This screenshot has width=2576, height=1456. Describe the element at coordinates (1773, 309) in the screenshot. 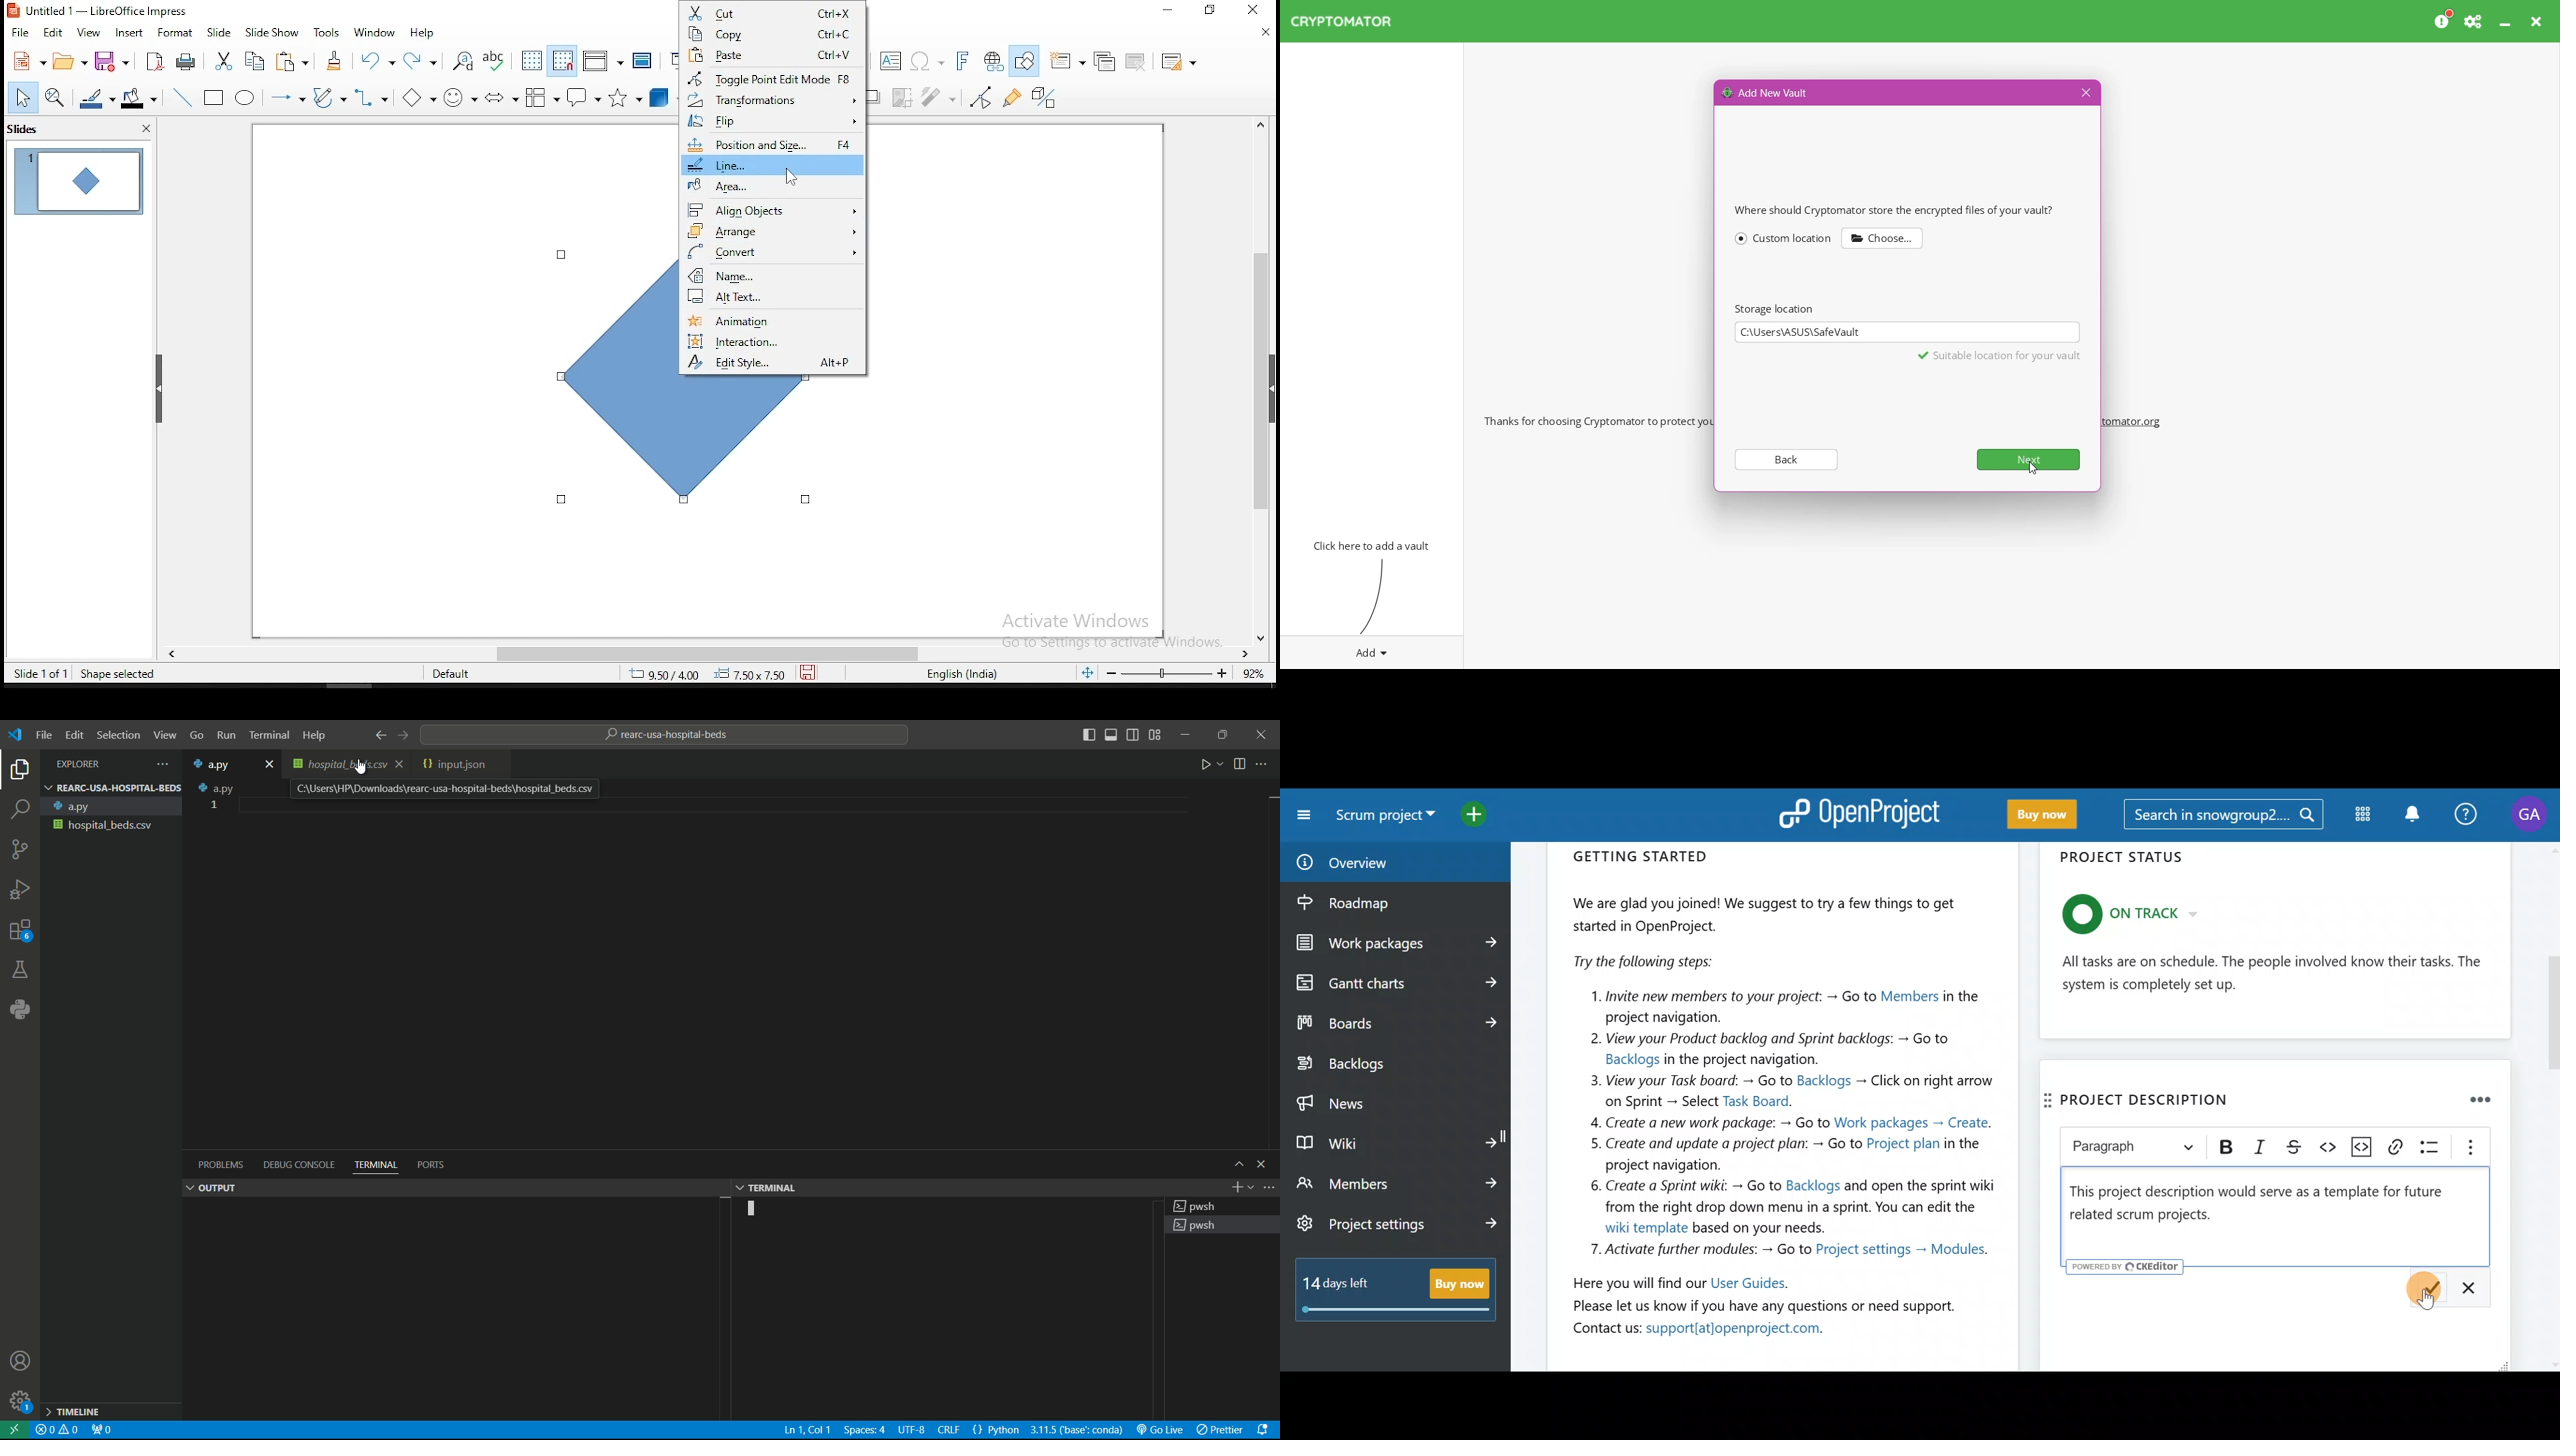

I see `Storage location` at that location.